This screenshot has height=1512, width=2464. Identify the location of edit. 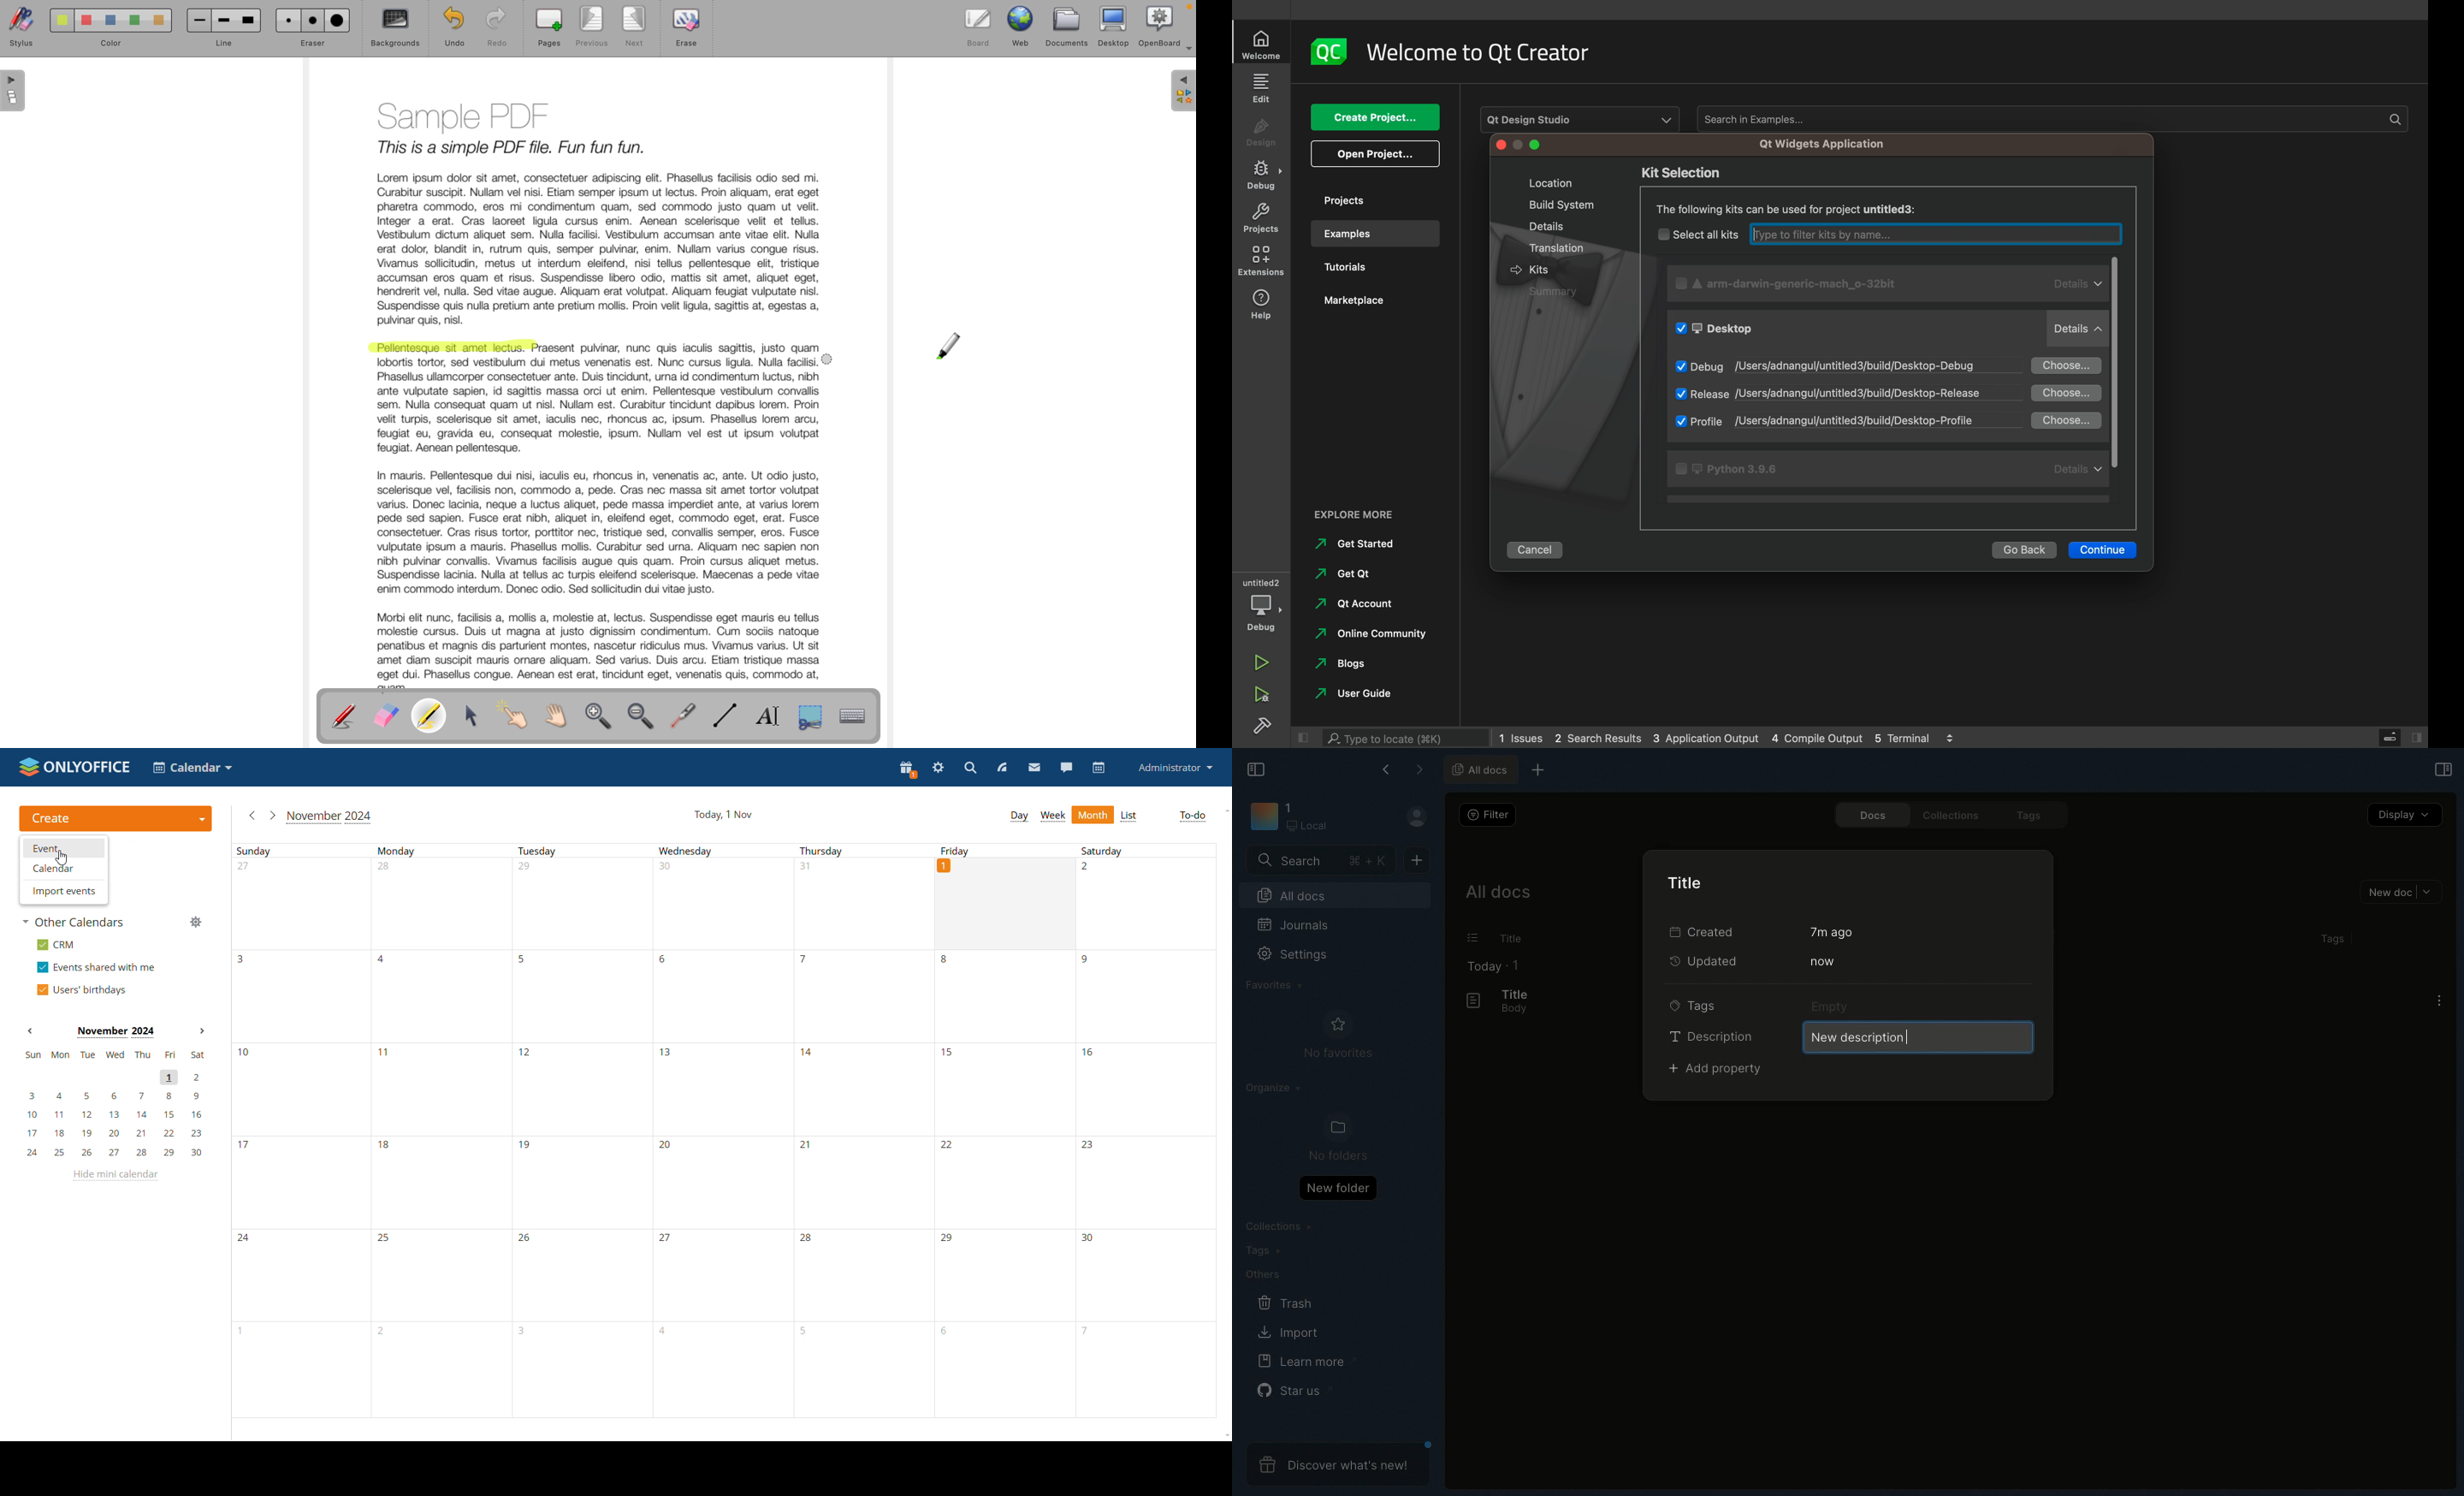
(1263, 87).